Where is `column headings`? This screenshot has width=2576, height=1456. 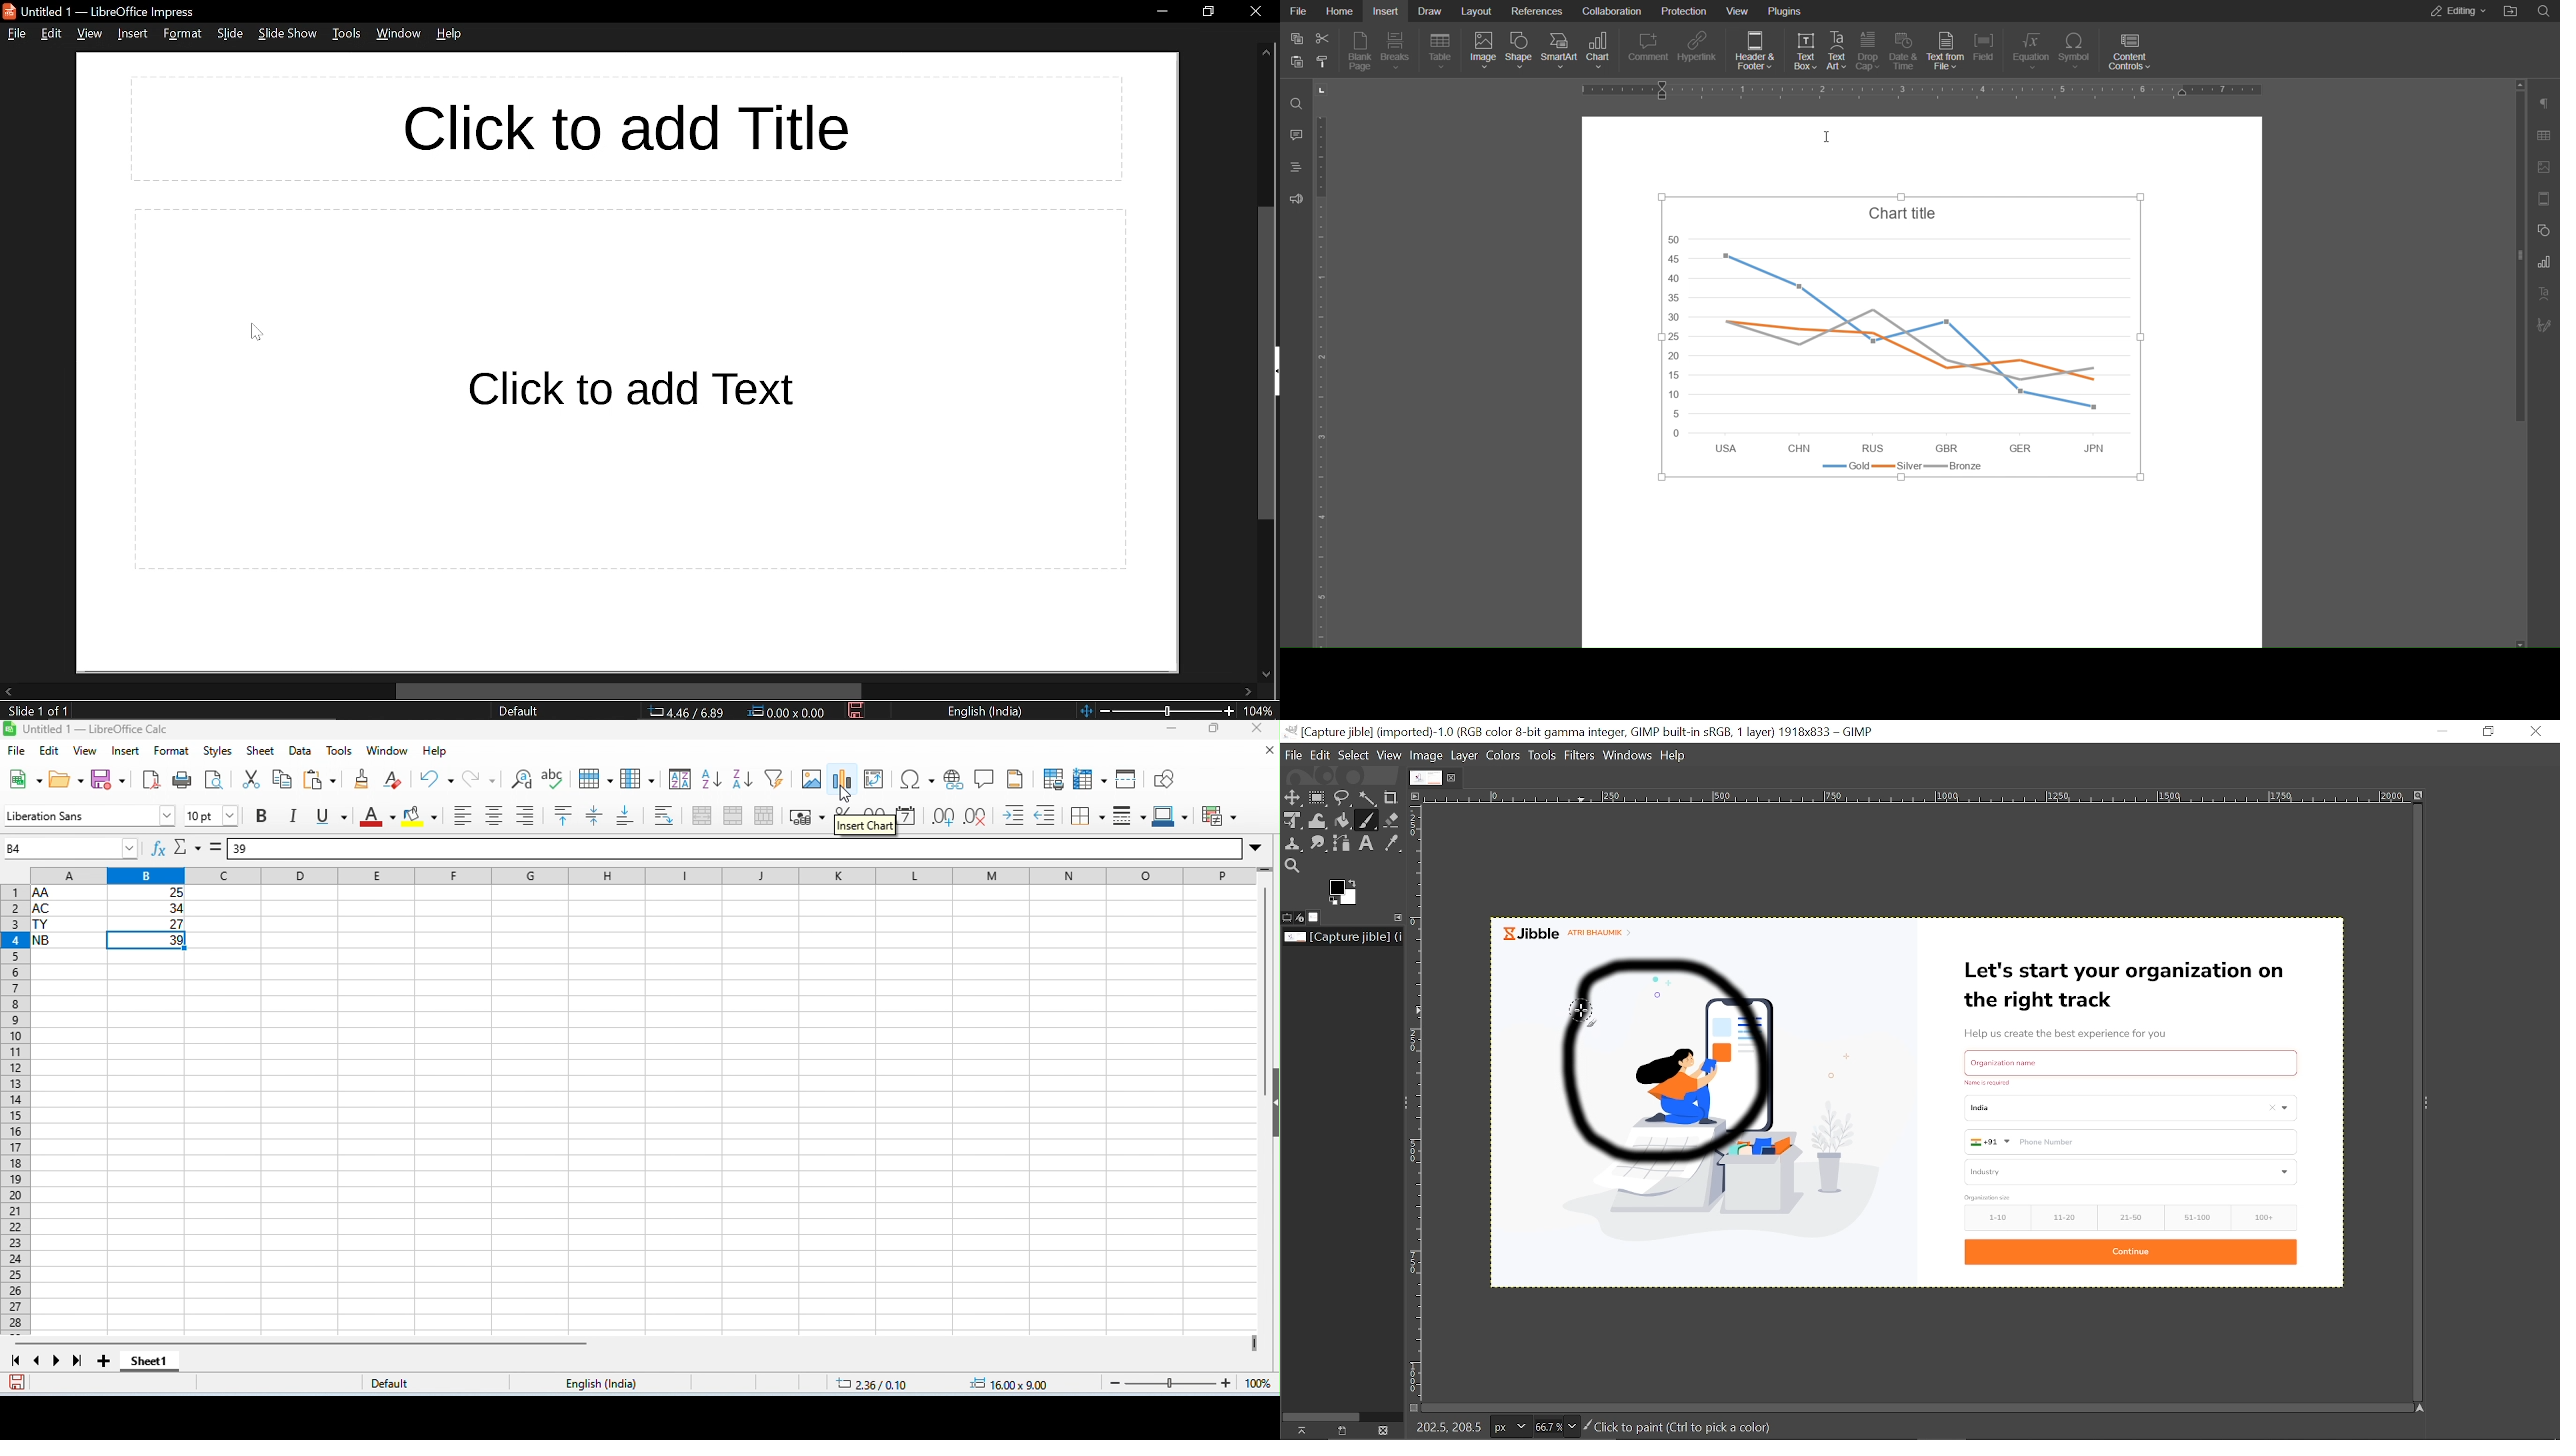 column headings is located at coordinates (642, 876).